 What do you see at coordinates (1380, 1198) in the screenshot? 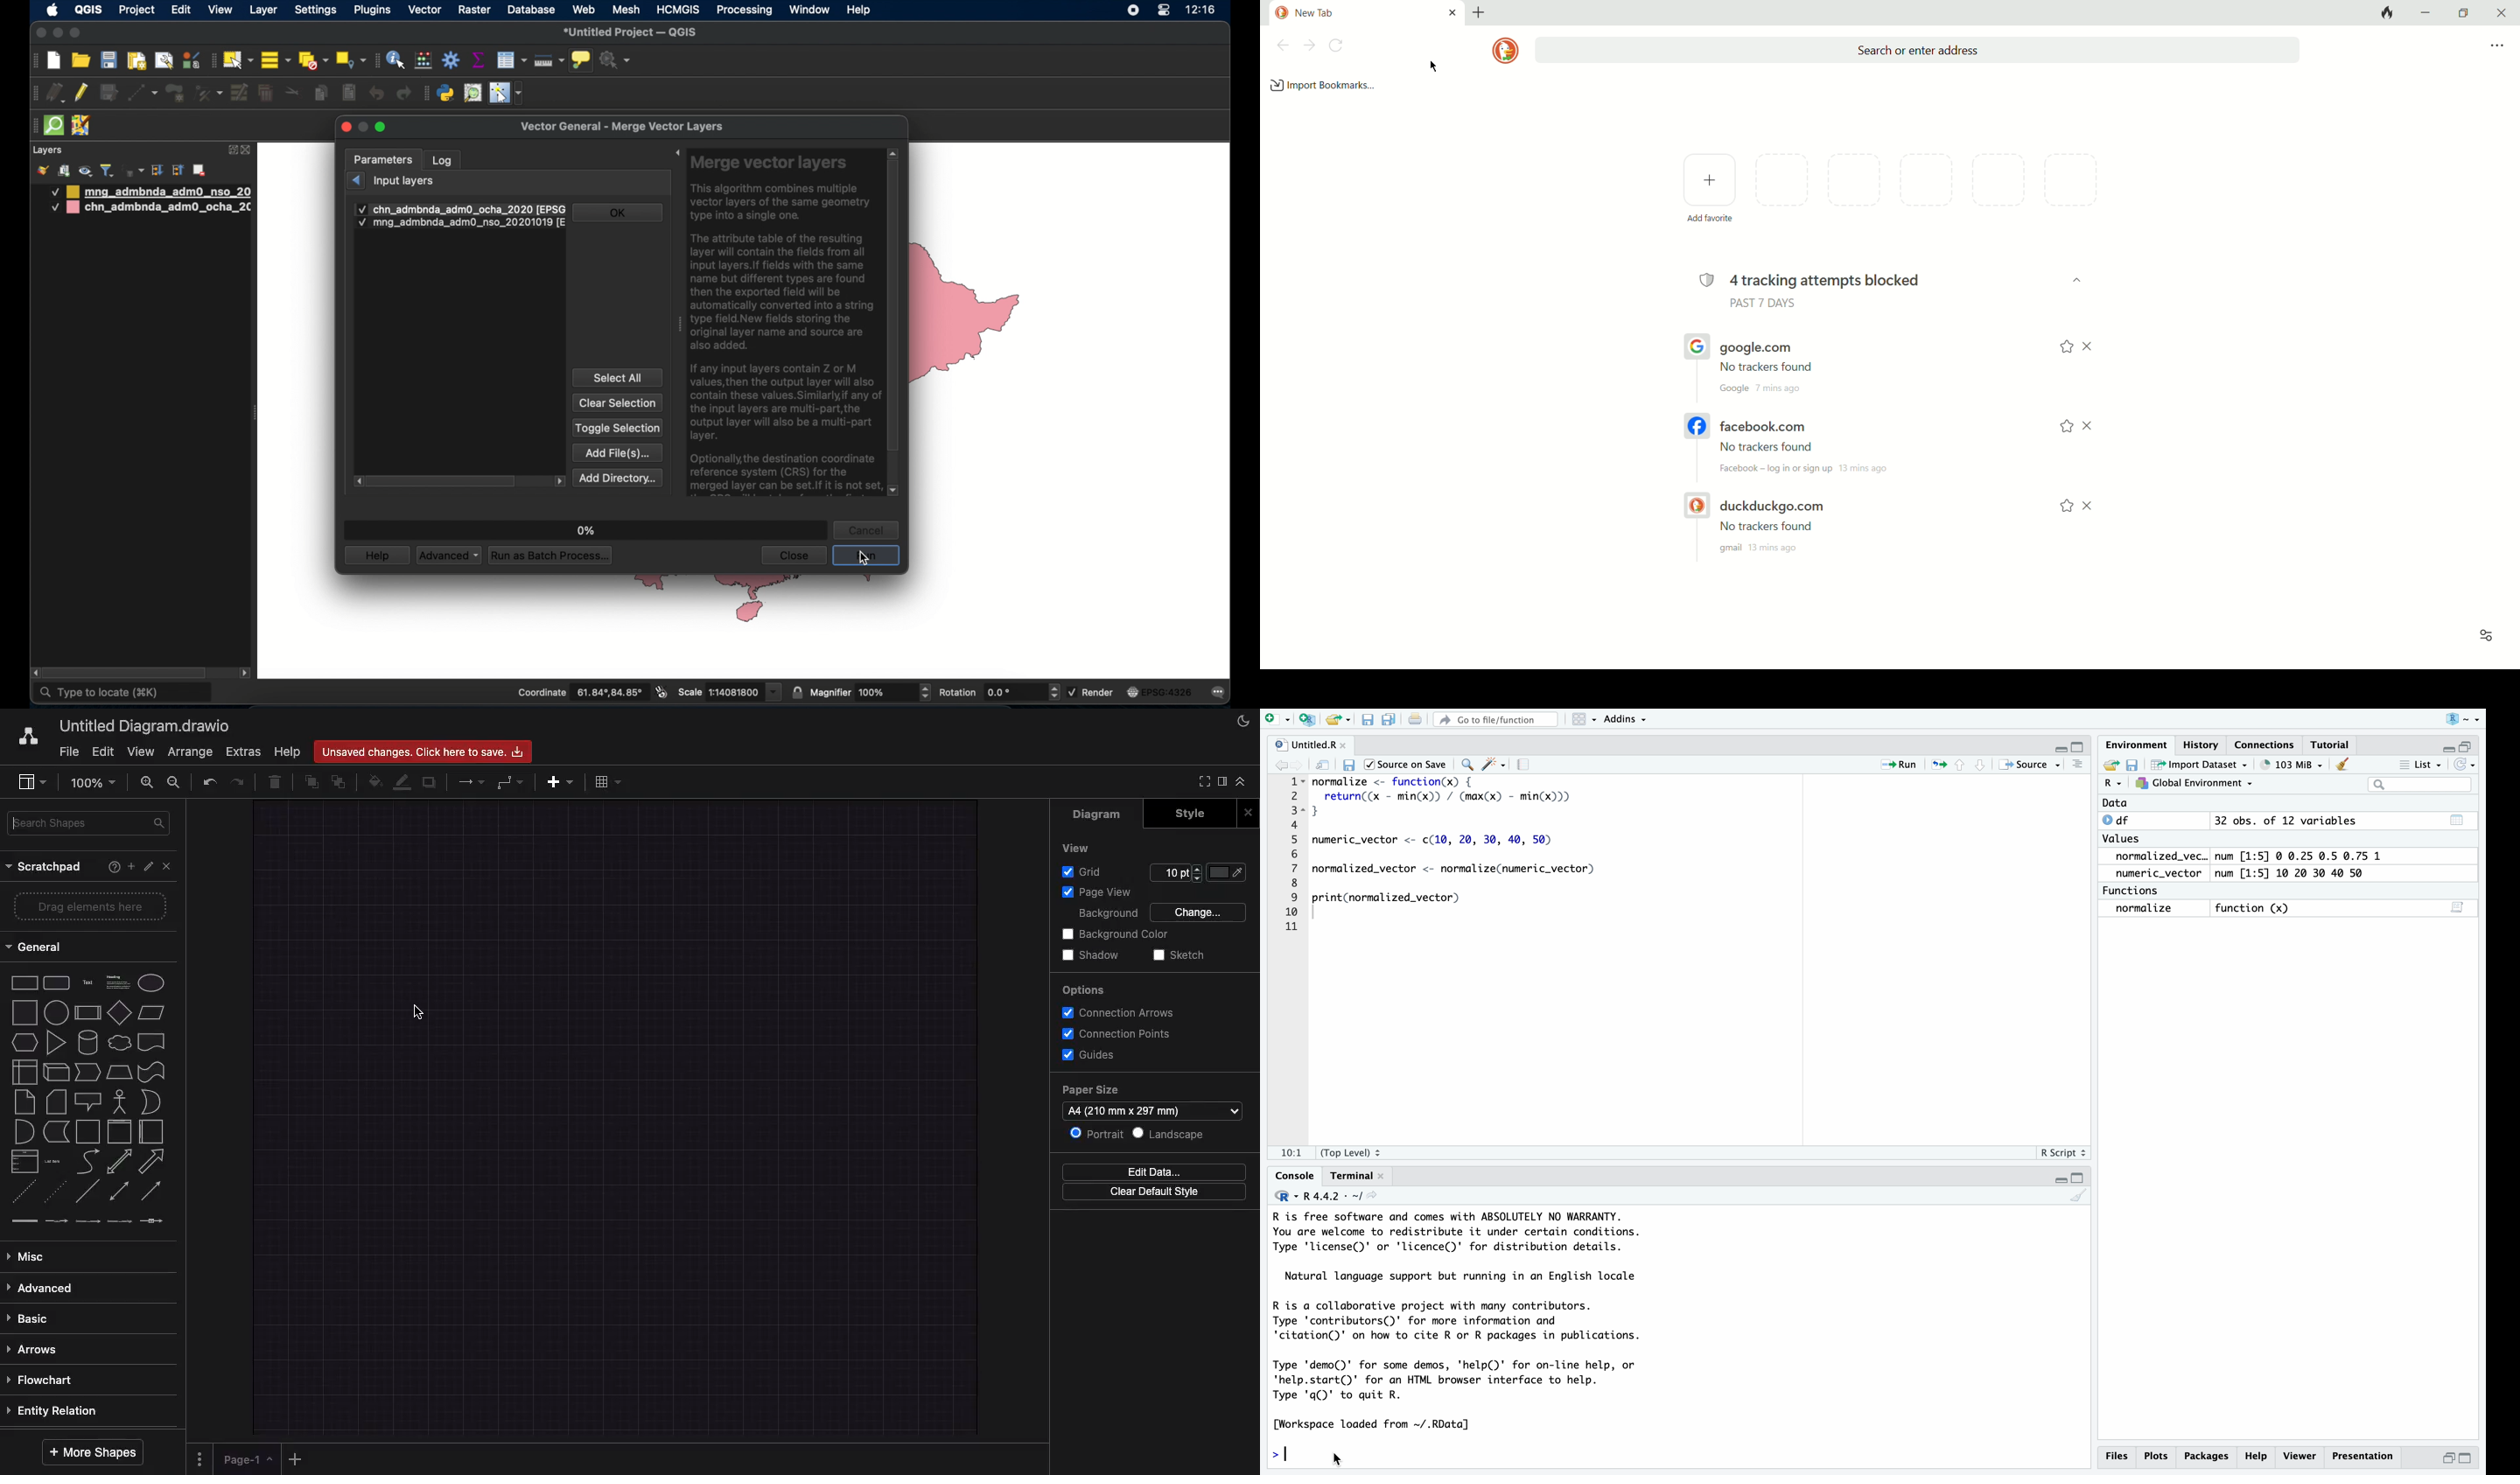
I see `View the current working directory` at bounding box center [1380, 1198].